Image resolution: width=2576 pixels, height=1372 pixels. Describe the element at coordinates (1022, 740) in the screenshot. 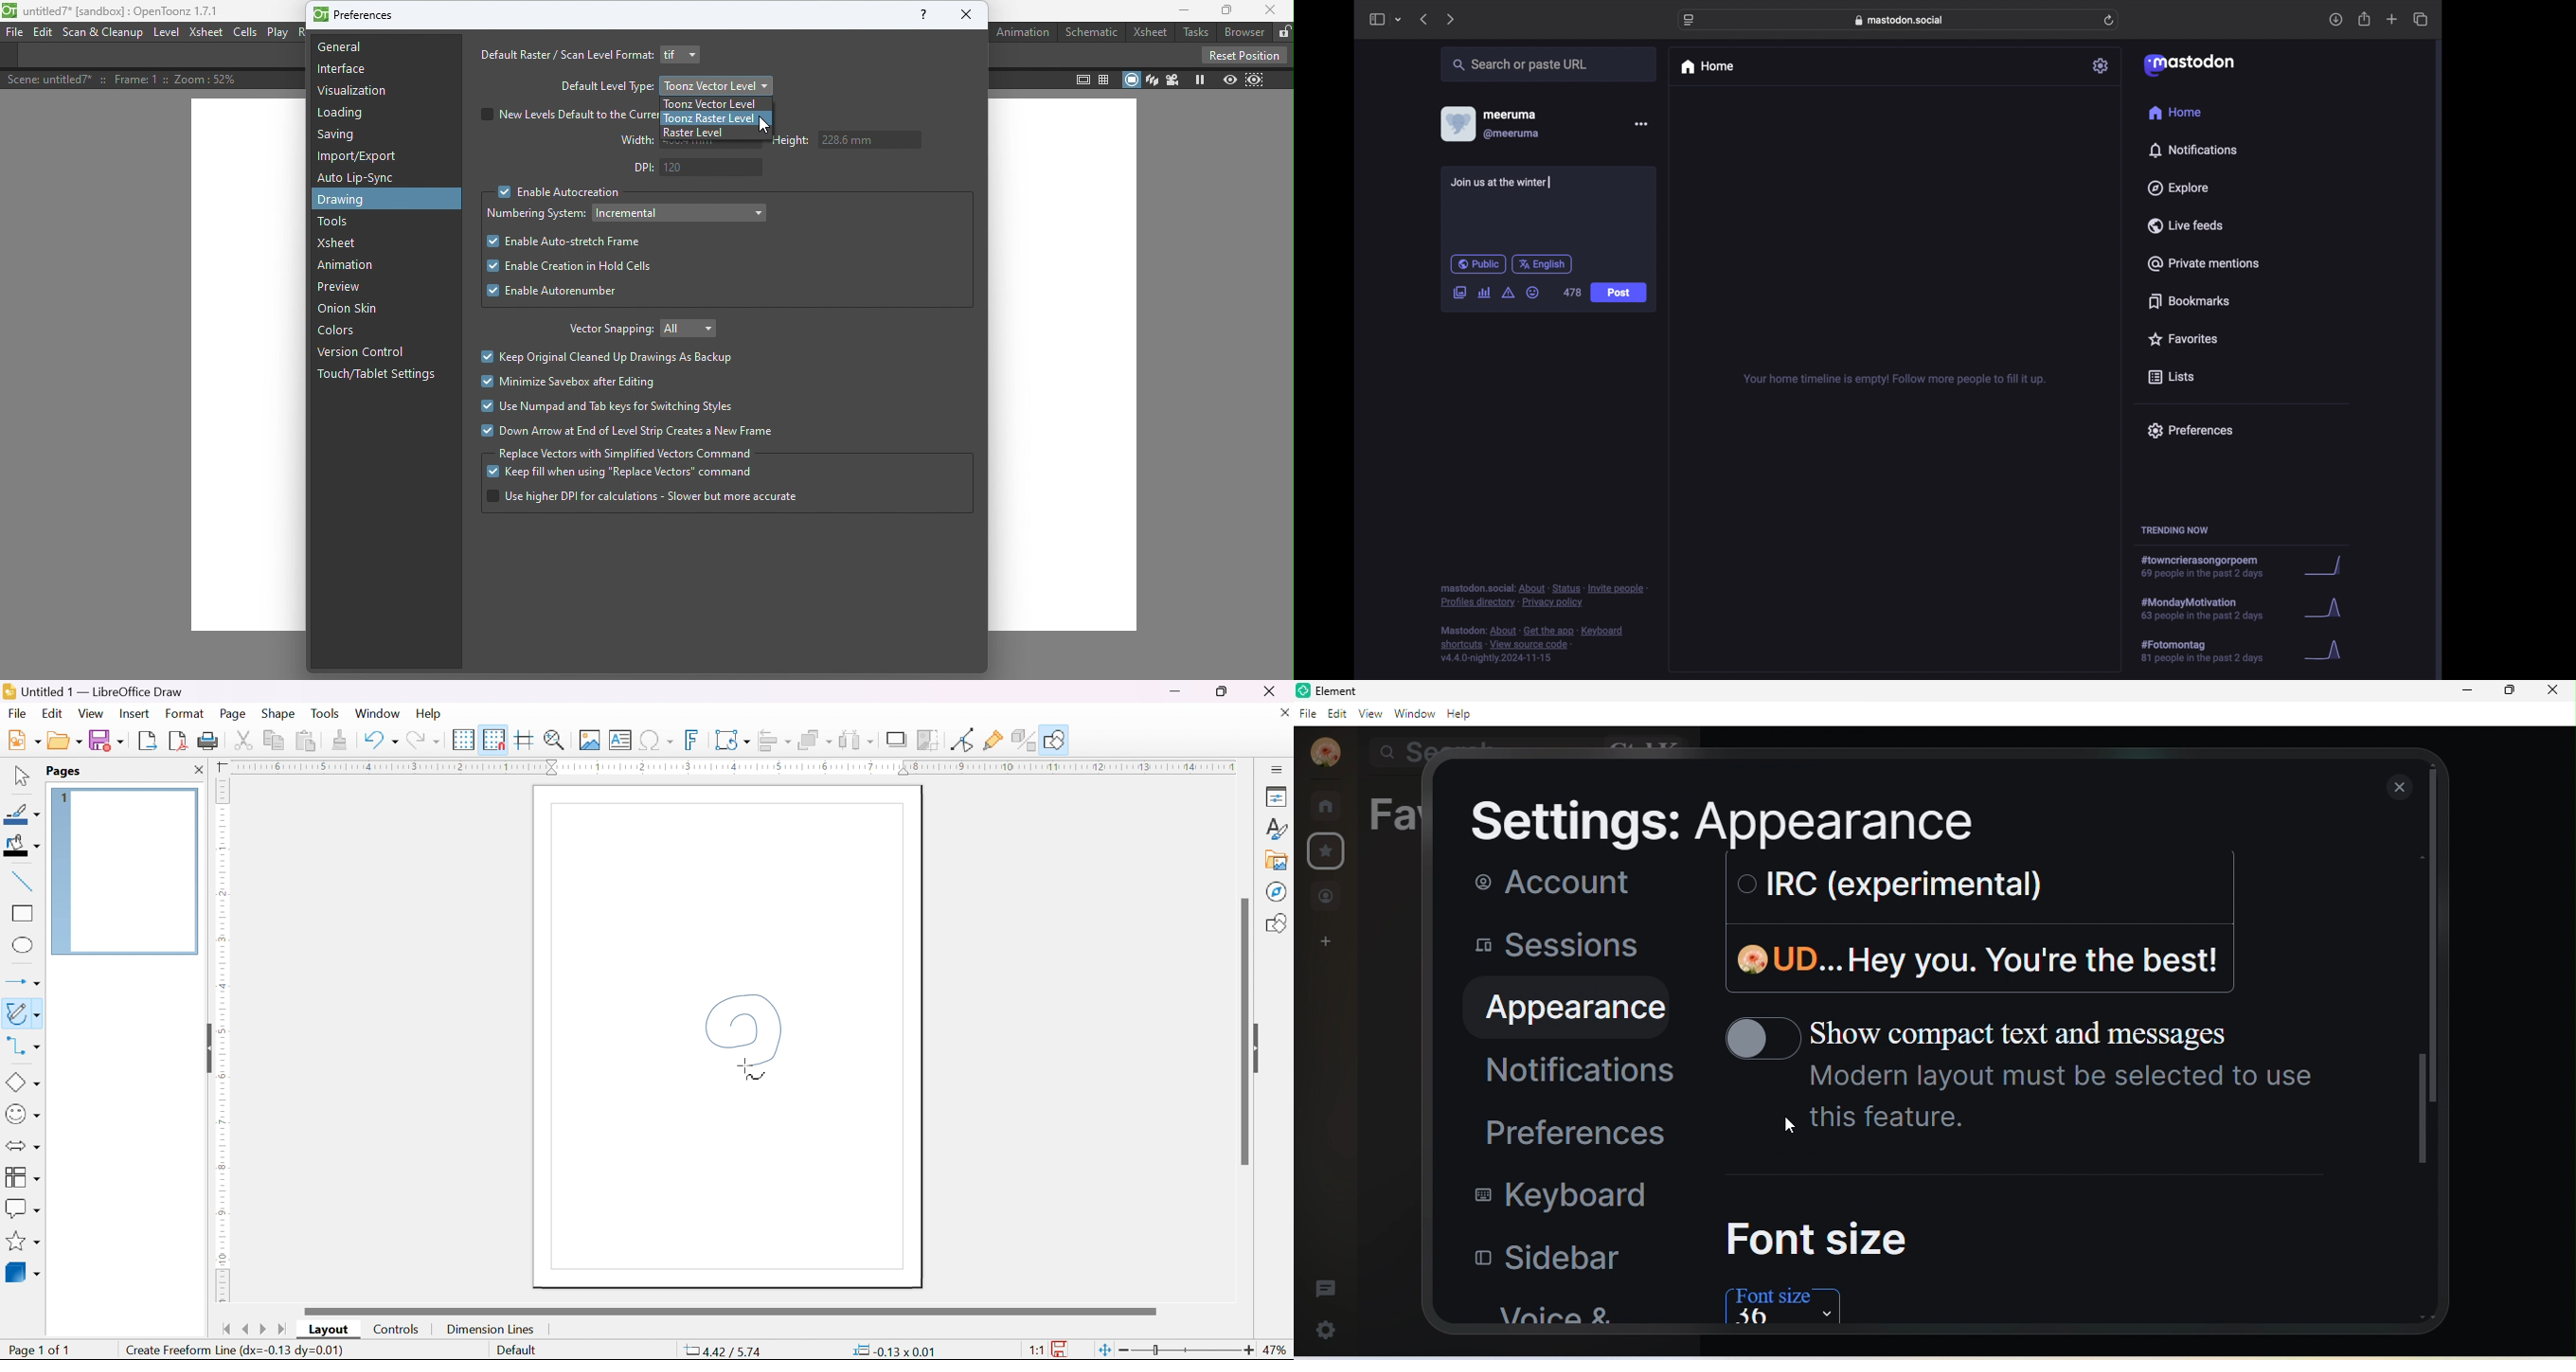

I see `toggle extrusion` at that location.